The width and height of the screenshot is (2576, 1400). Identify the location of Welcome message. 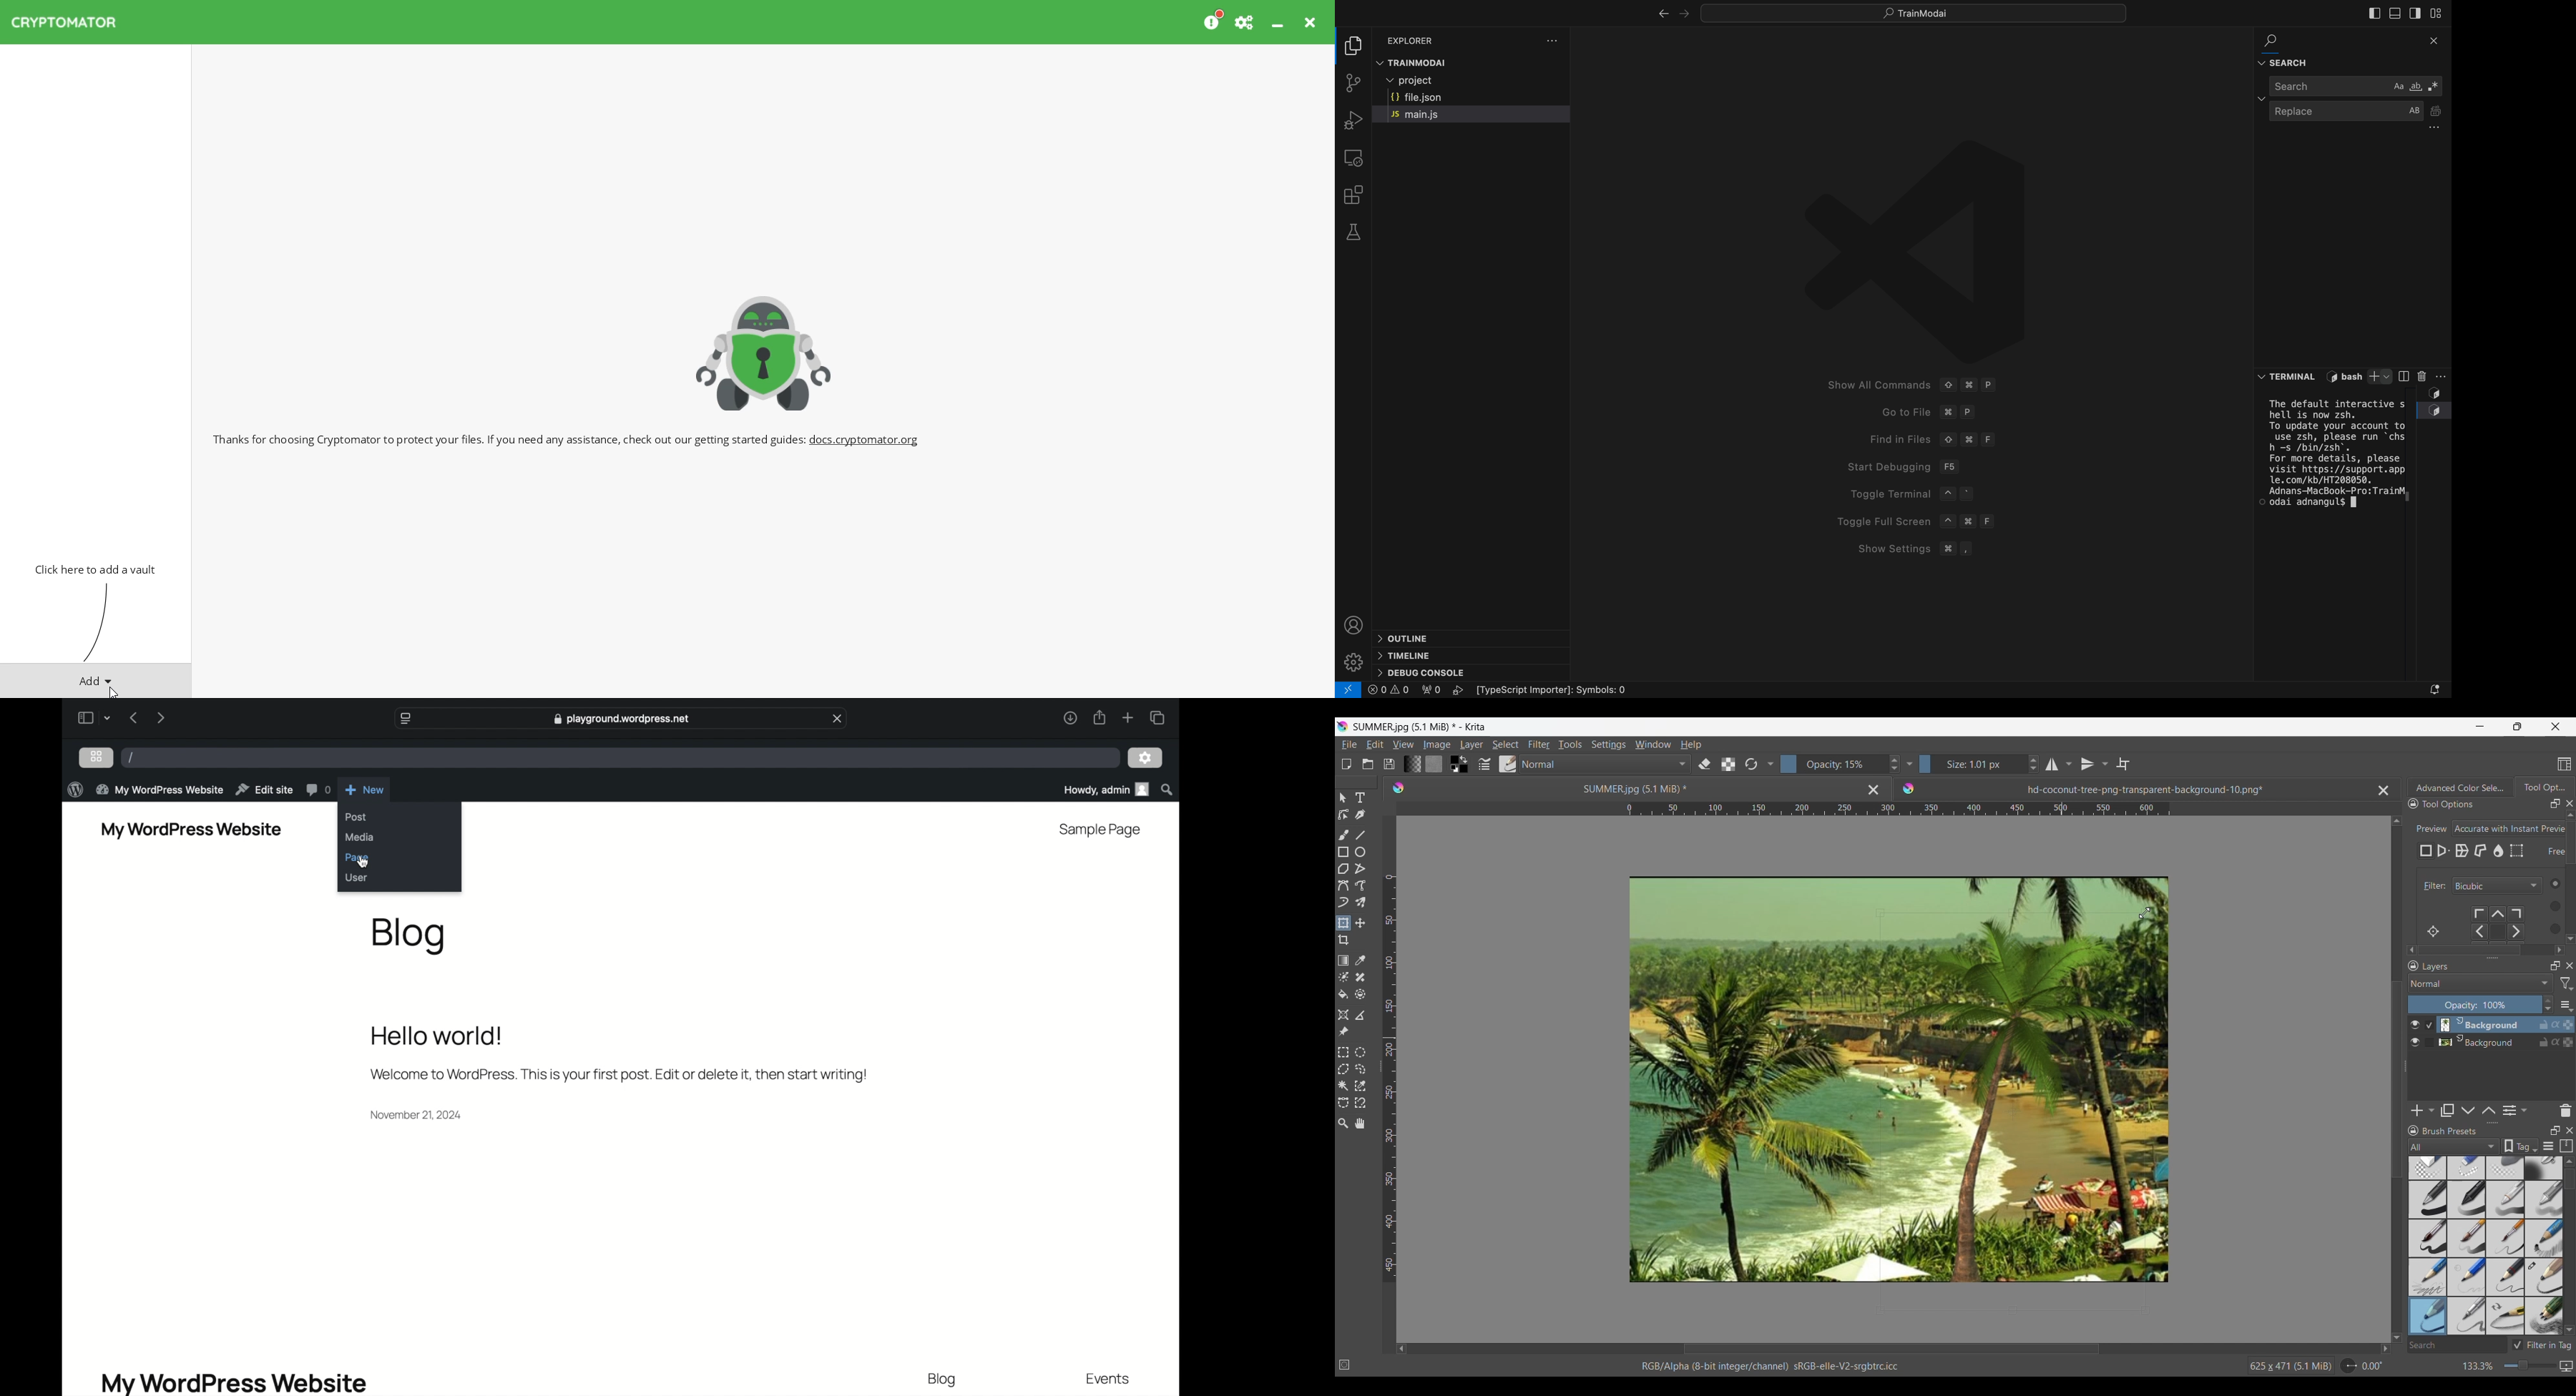
(617, 1074).